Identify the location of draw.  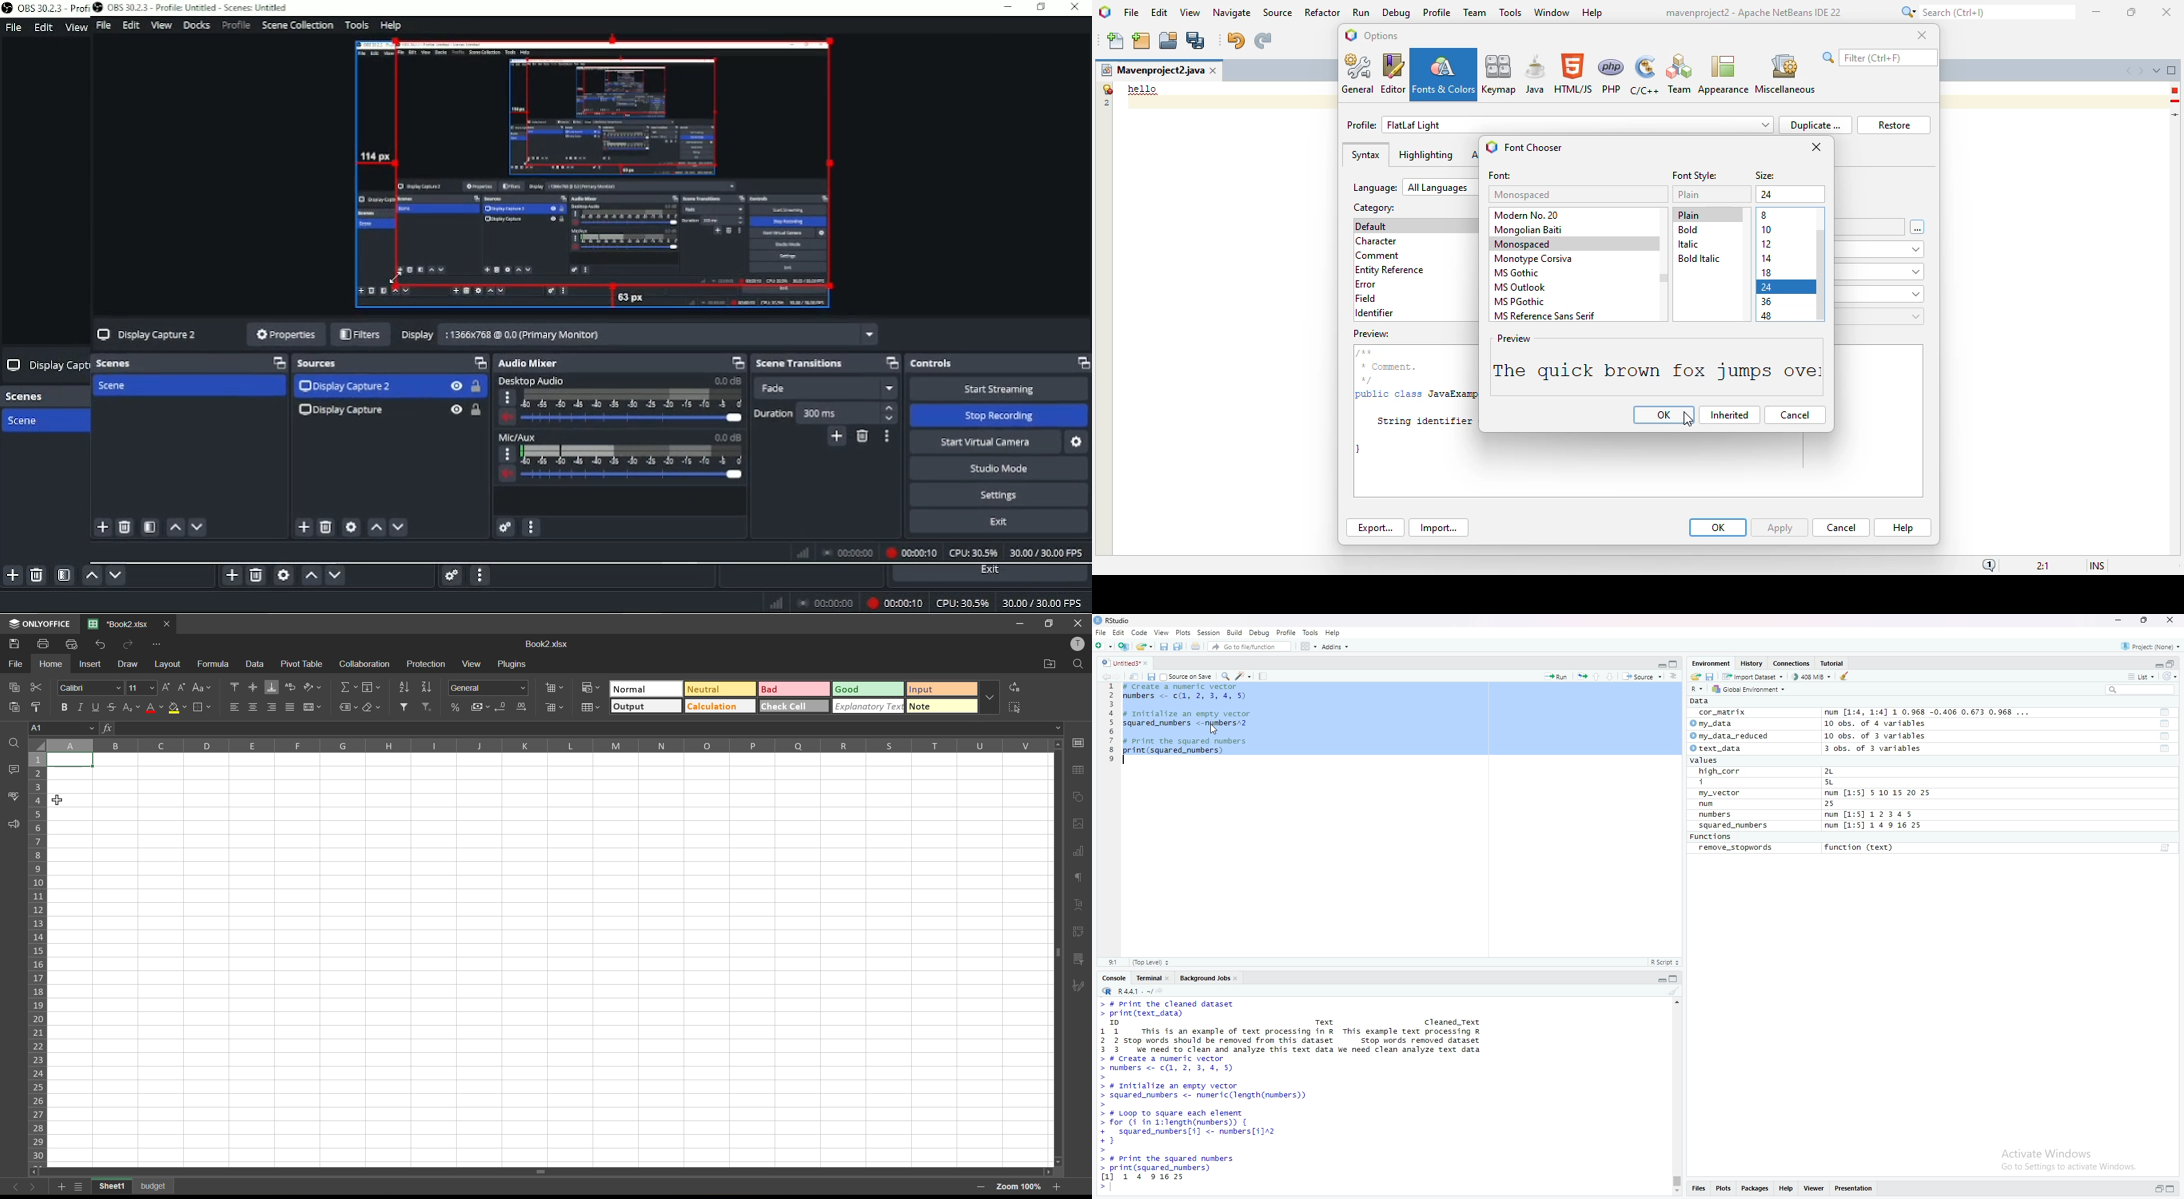
(130, 666).